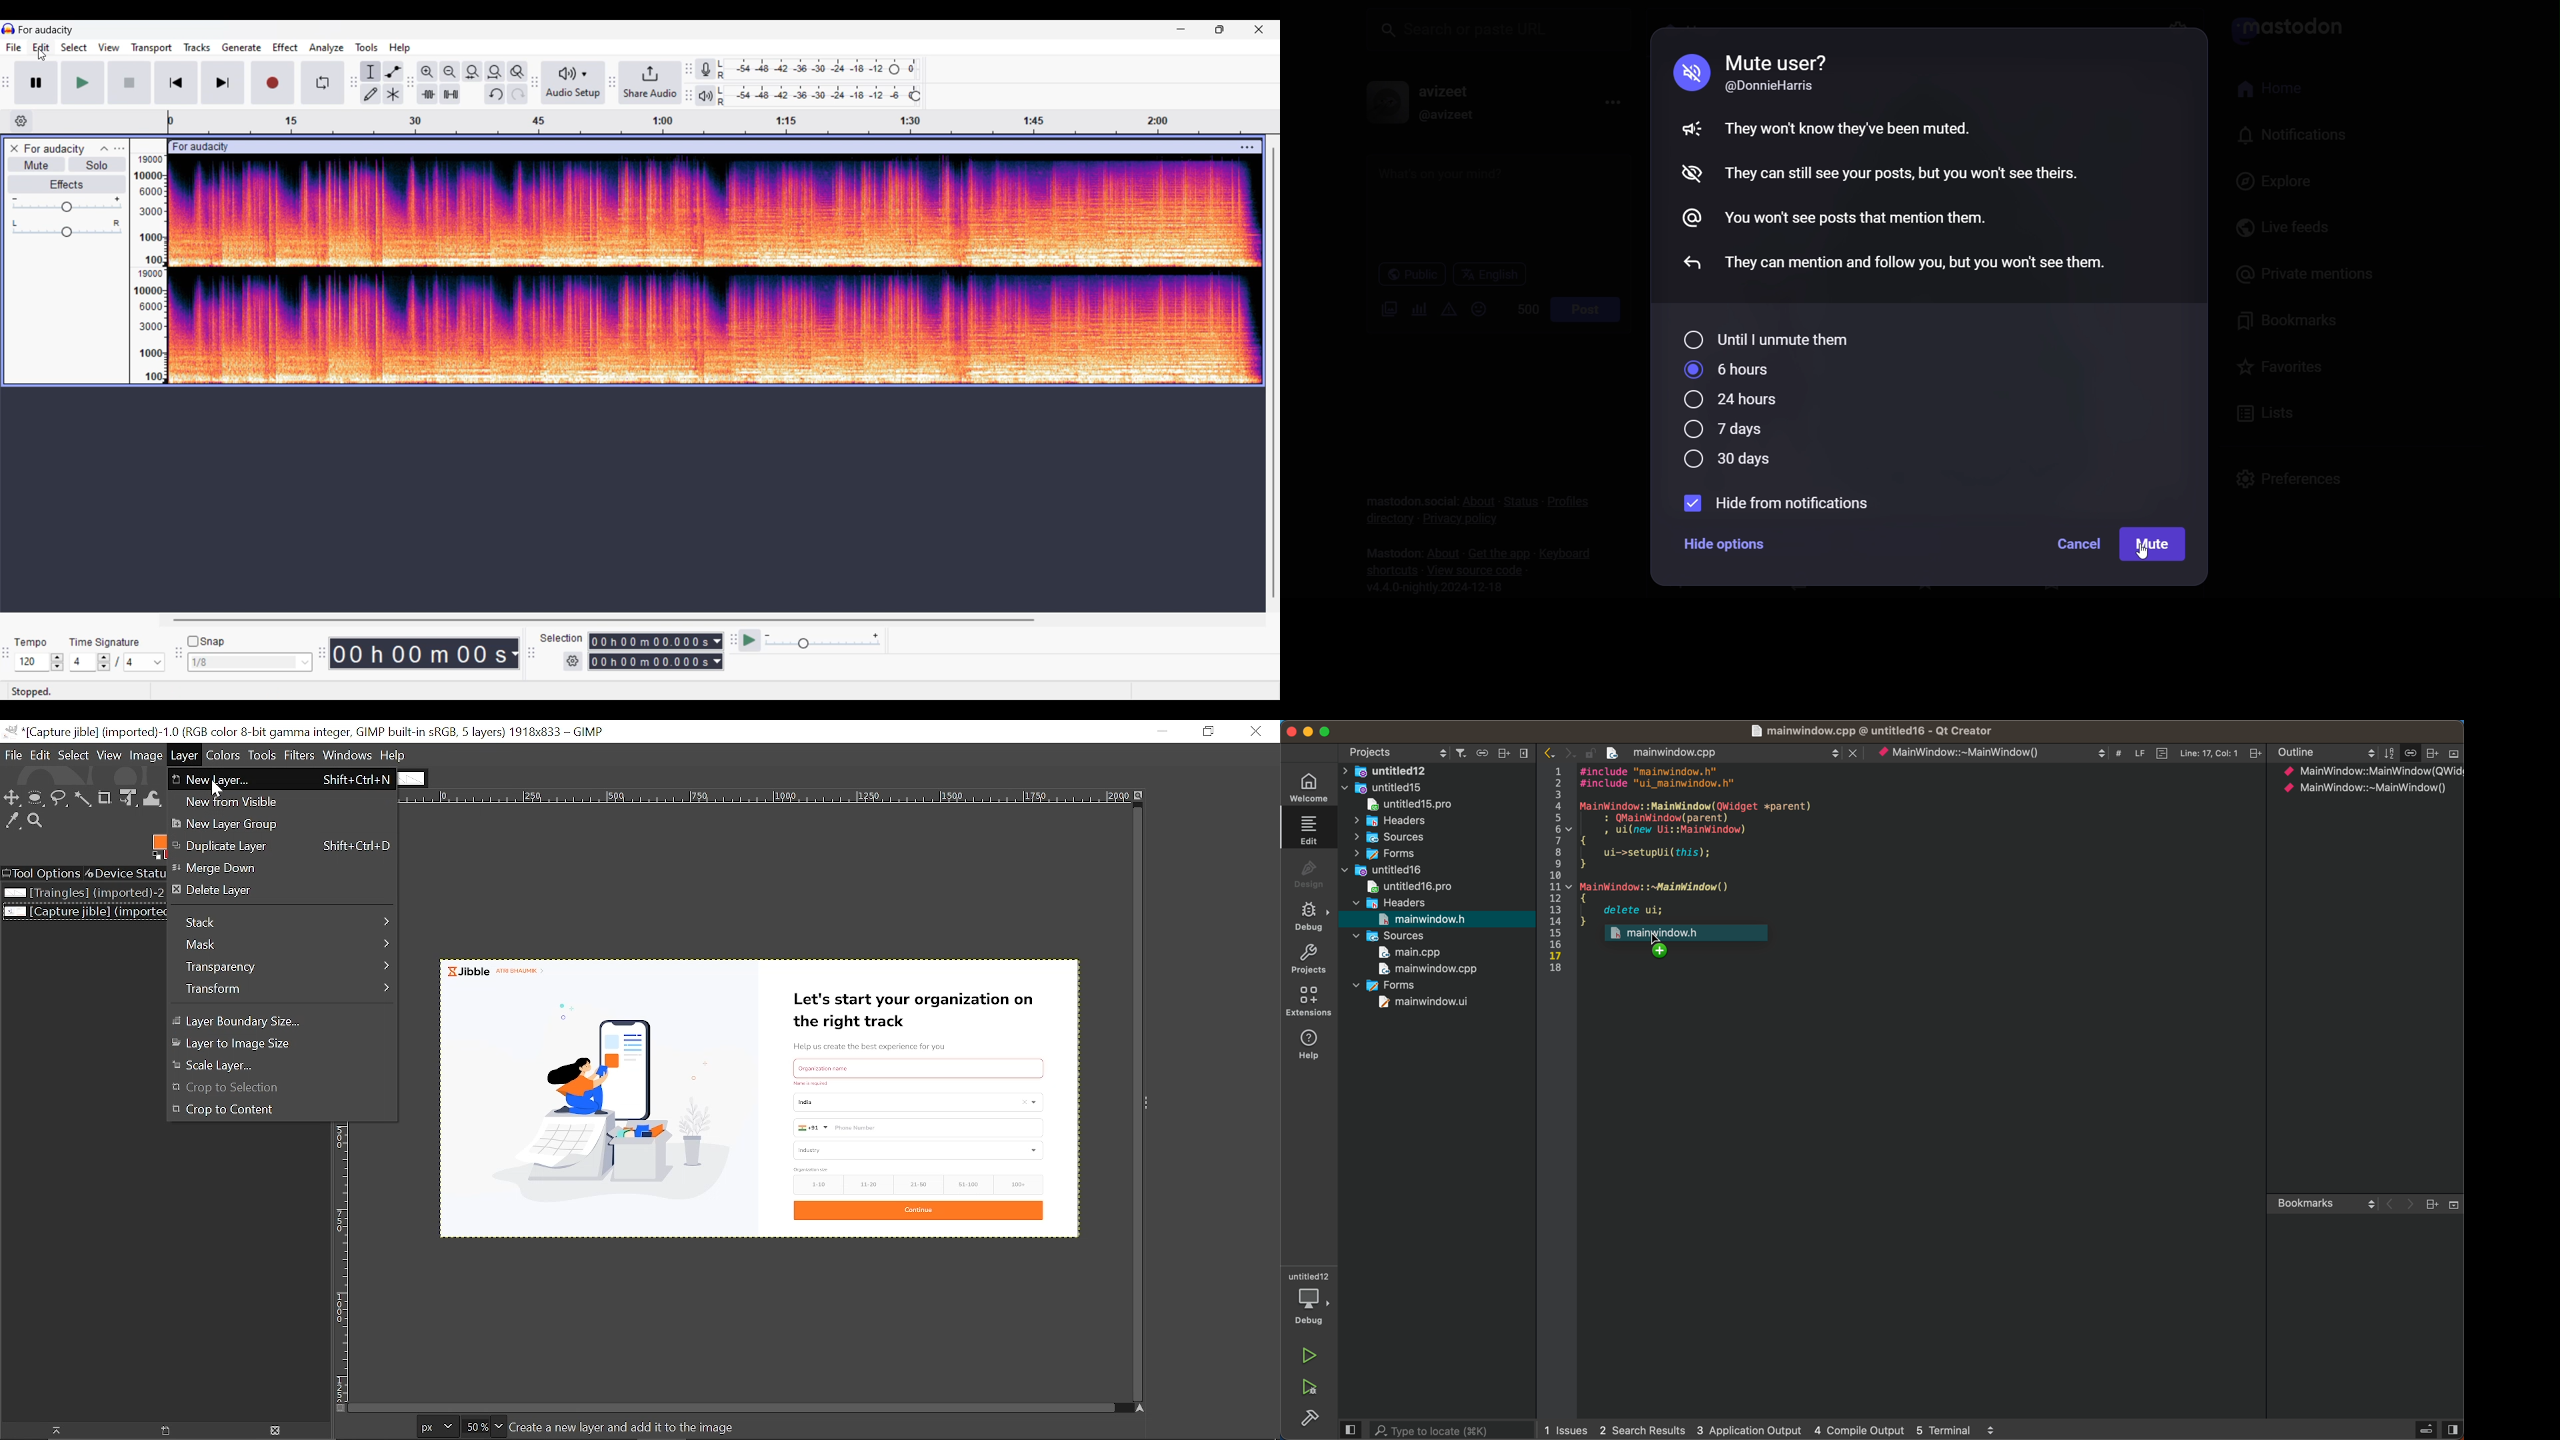 The height and width of the screenshot is (1456, 2576). Describe the element at coordinates (94, 913) in the screenshot. I see `Current image file` at that location.